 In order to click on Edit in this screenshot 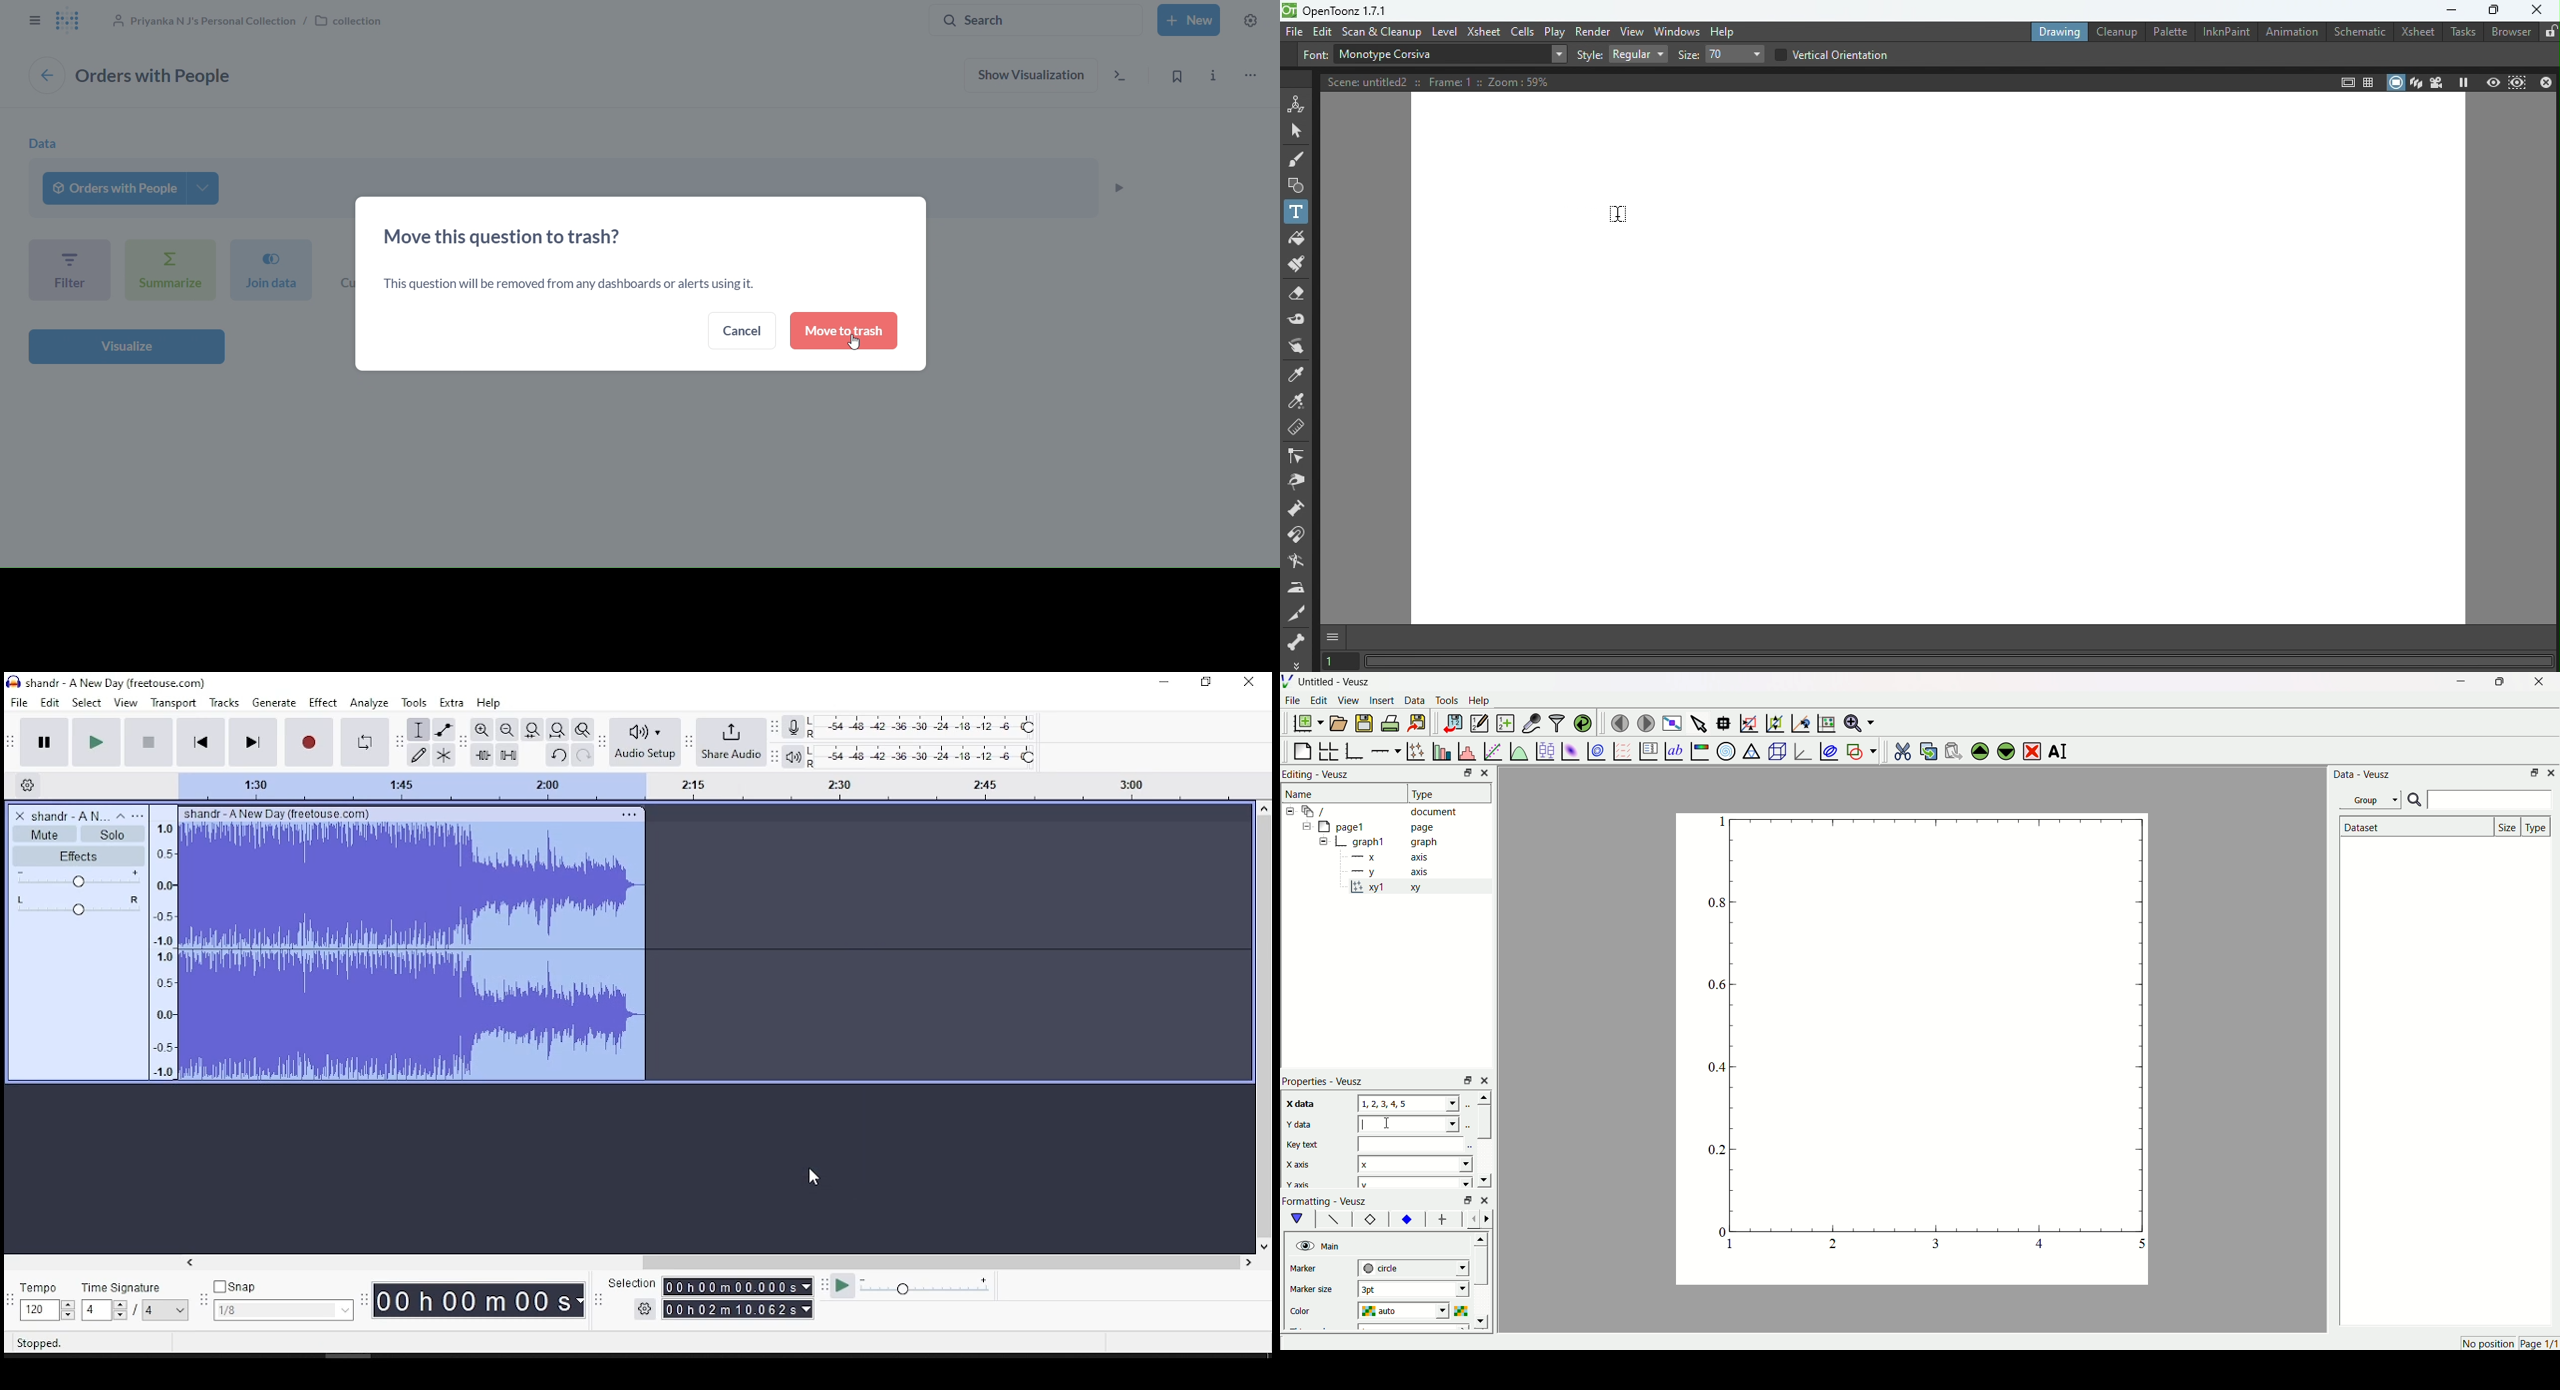, I will do `click(1324, 31)`.